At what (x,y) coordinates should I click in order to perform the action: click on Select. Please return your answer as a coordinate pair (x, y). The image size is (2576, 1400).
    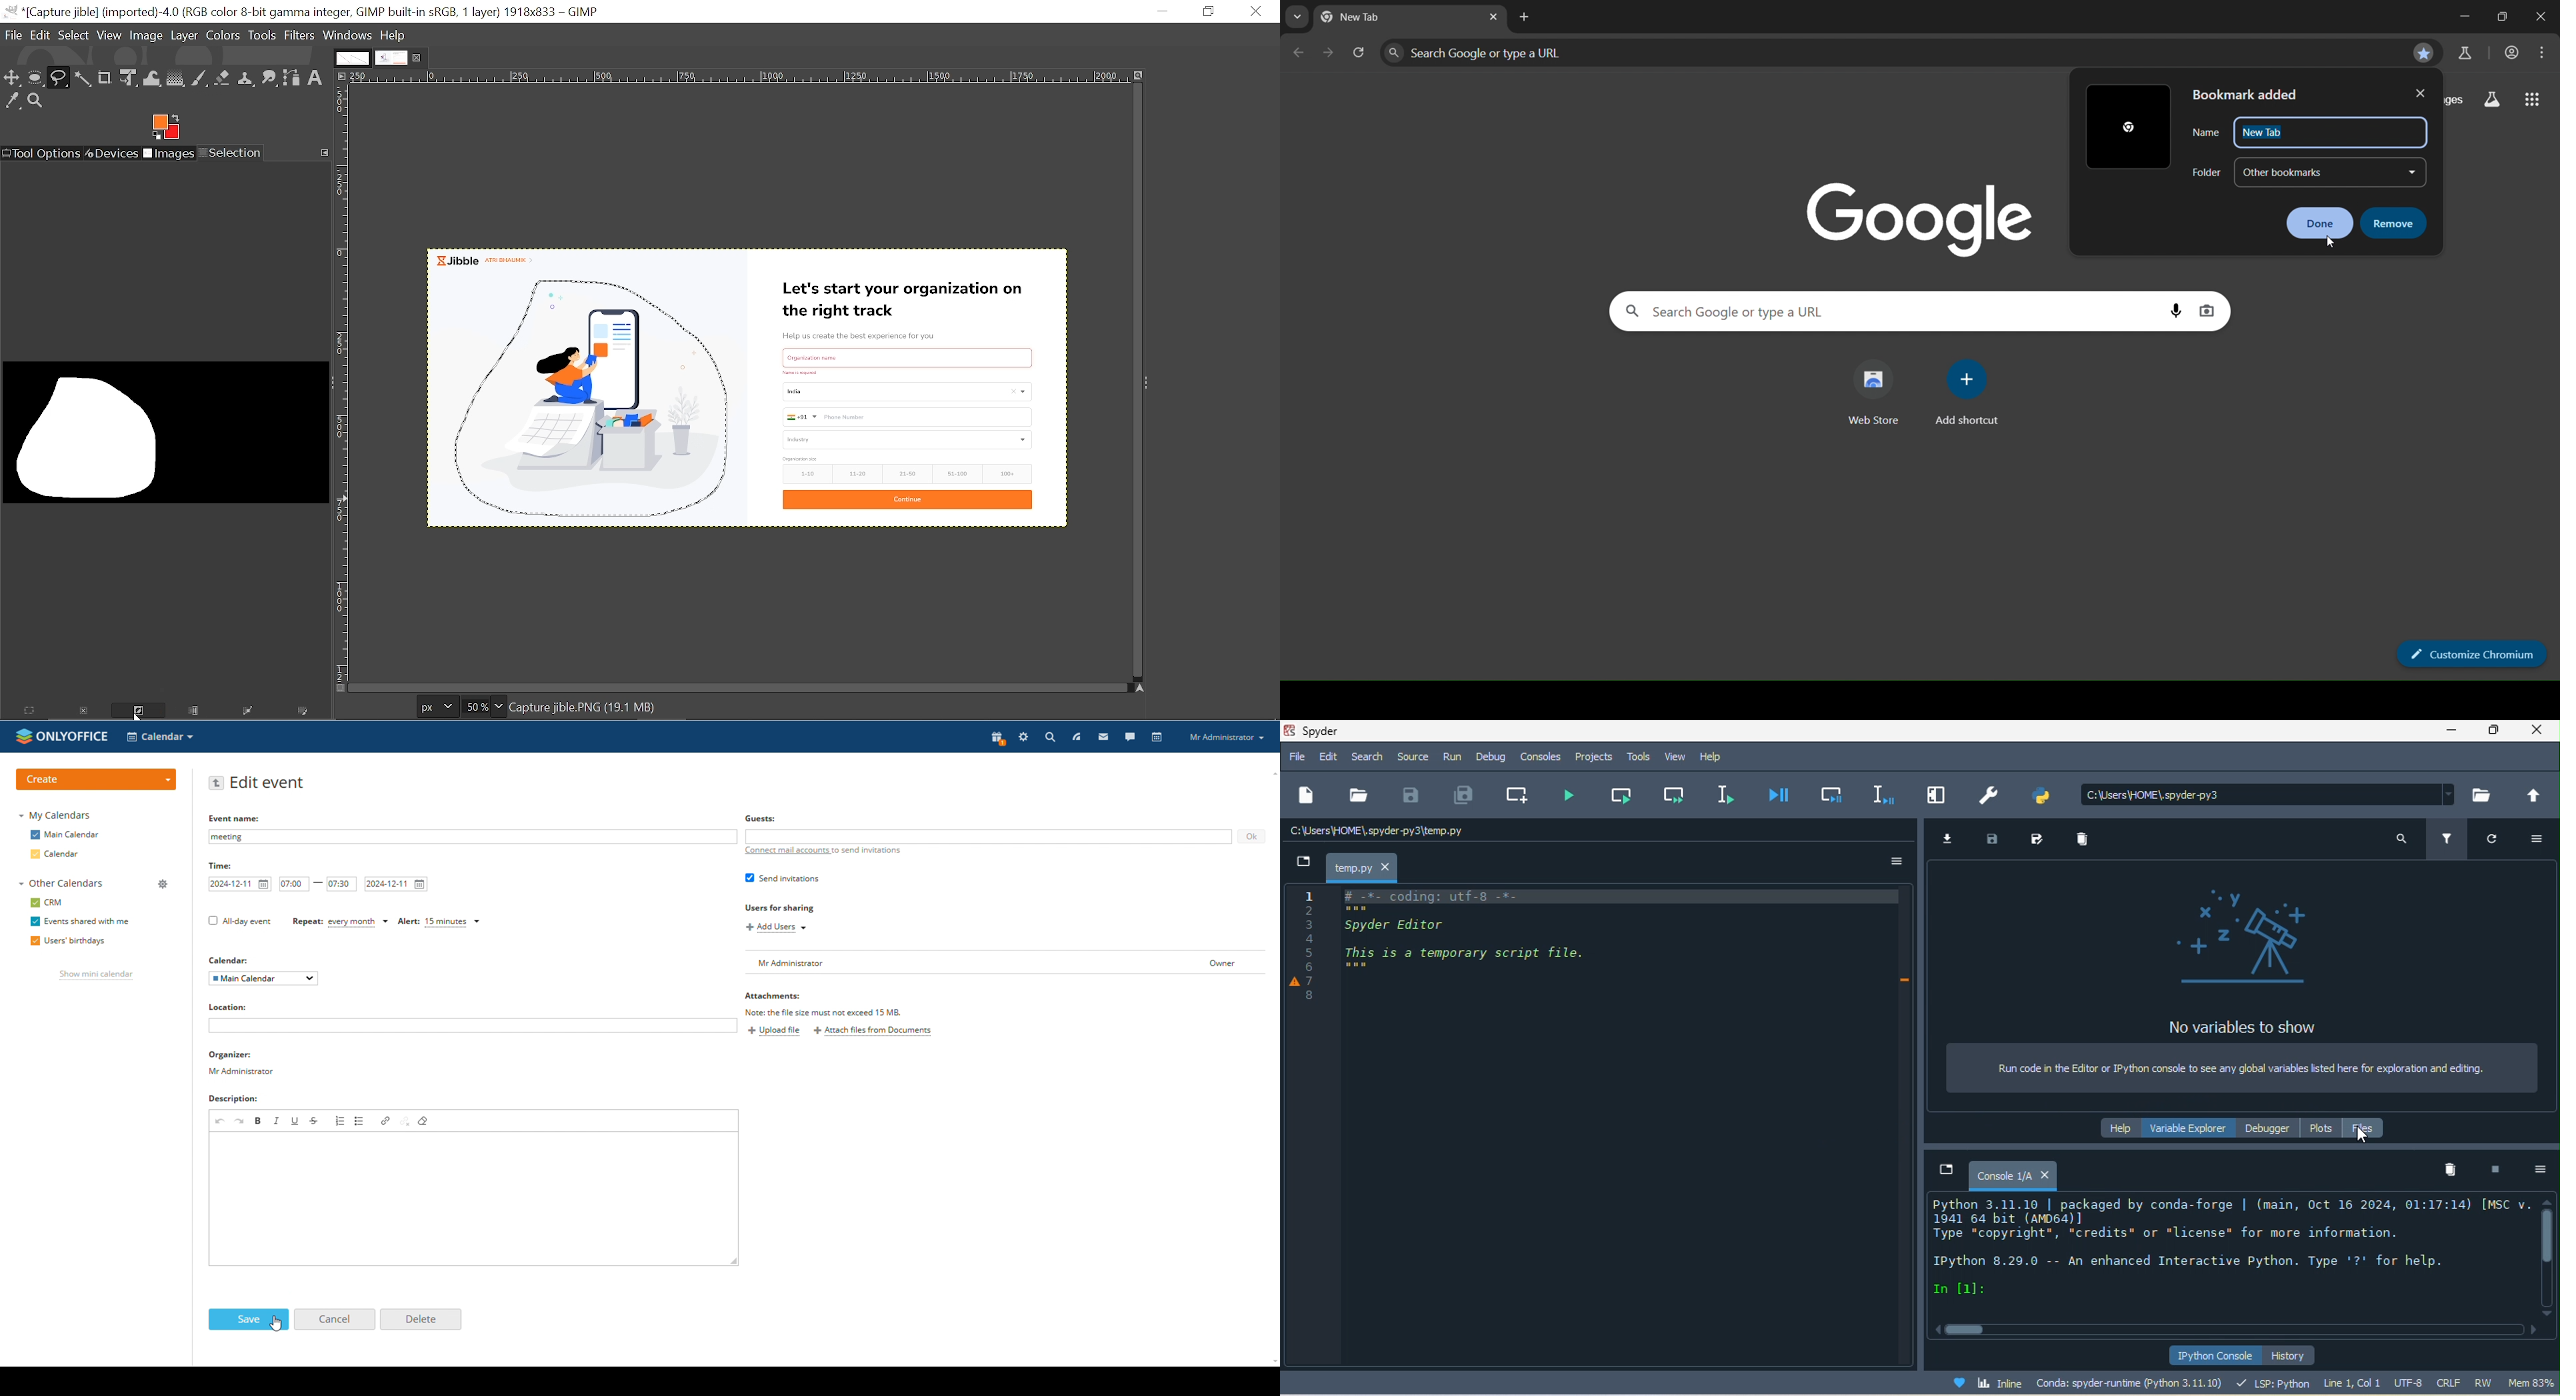
    Looking at the image, I should click on (74, 34).